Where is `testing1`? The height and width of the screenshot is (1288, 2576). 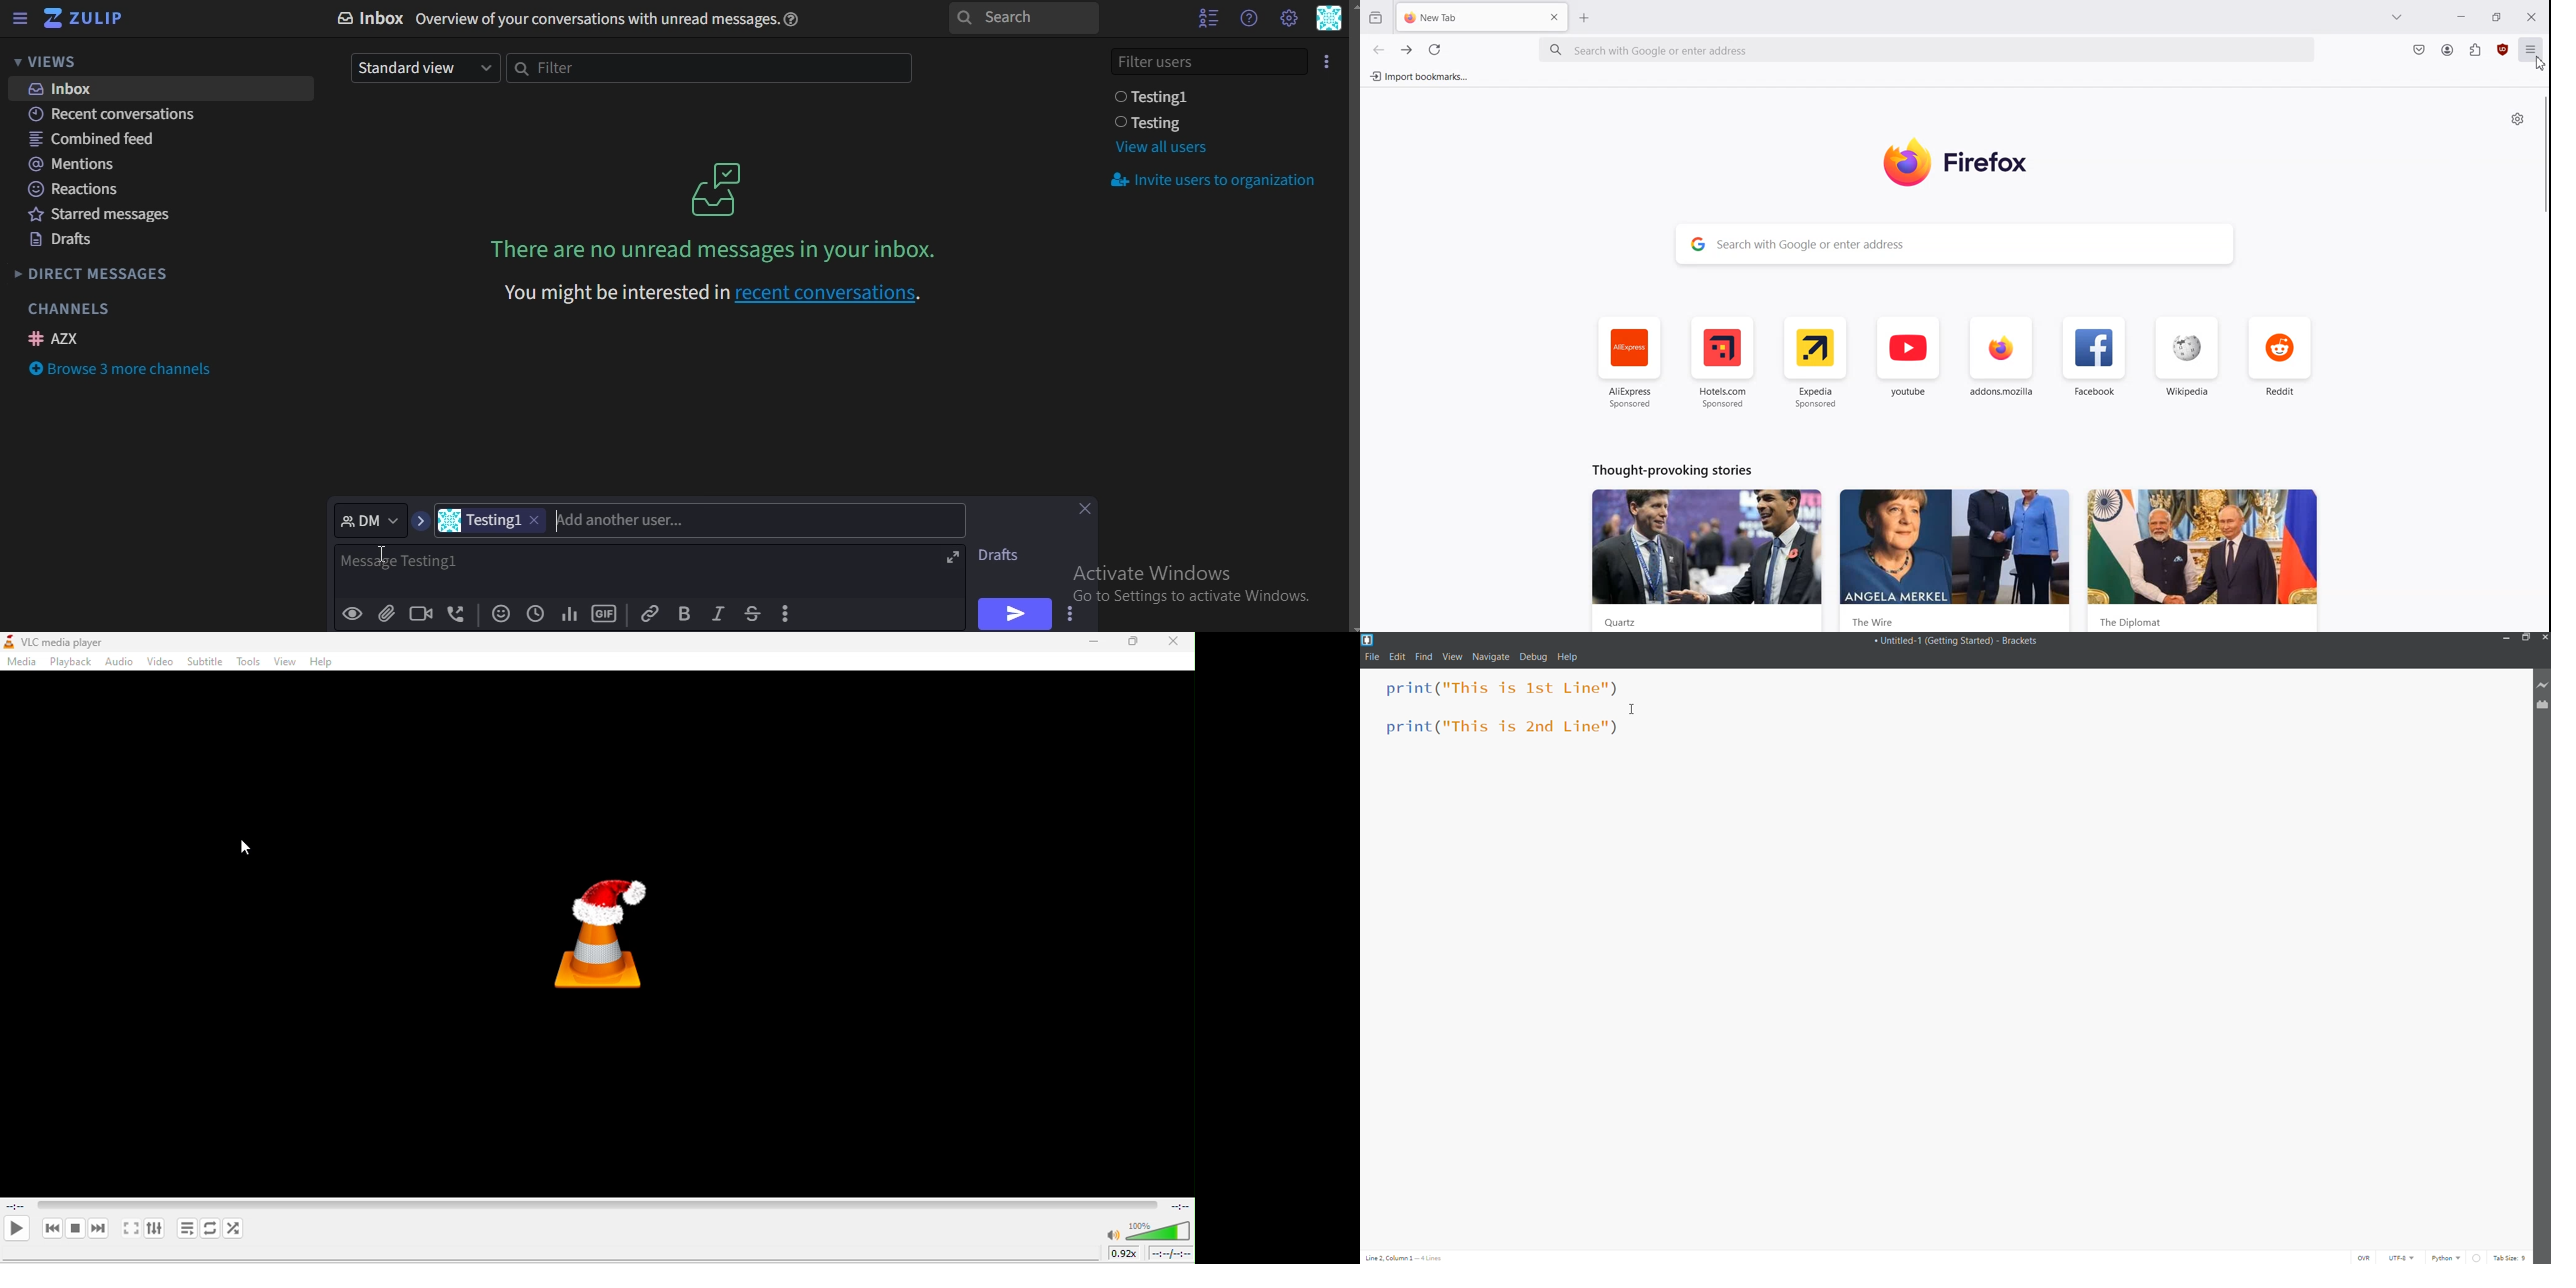 testing1 is located at coordinates (1156, 97).